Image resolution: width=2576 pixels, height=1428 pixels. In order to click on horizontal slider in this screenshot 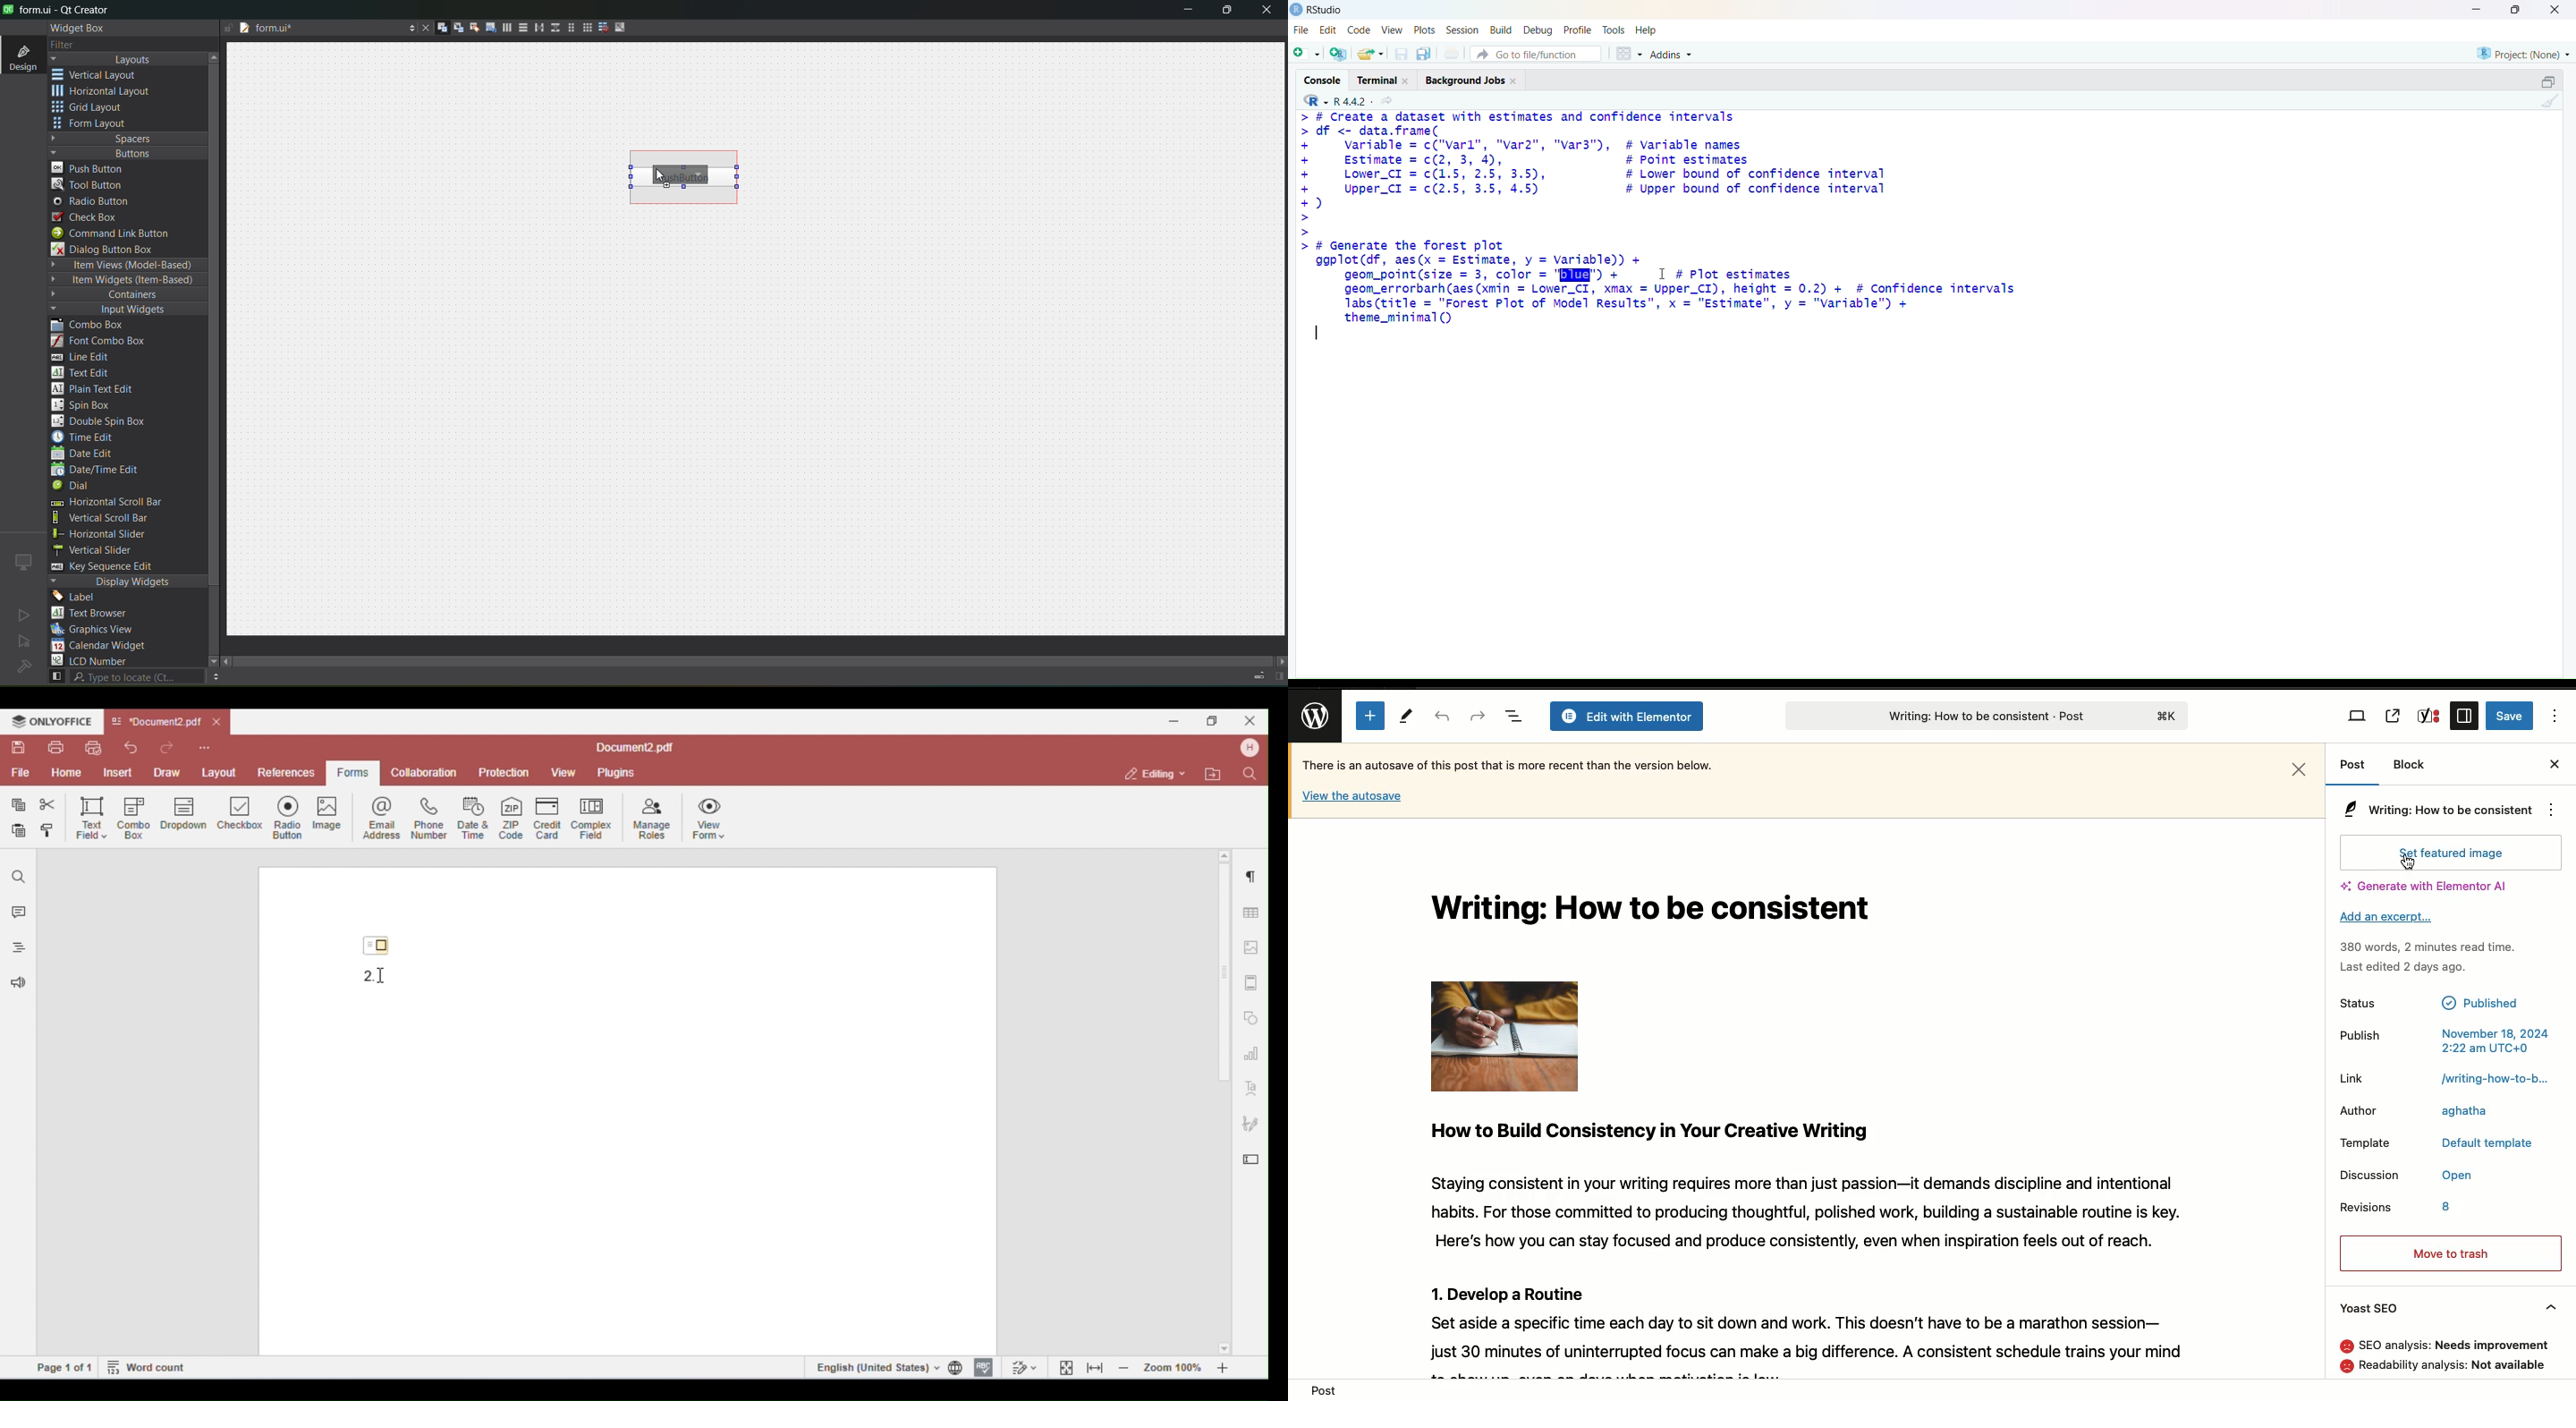, I will do `click(114, 534)`.